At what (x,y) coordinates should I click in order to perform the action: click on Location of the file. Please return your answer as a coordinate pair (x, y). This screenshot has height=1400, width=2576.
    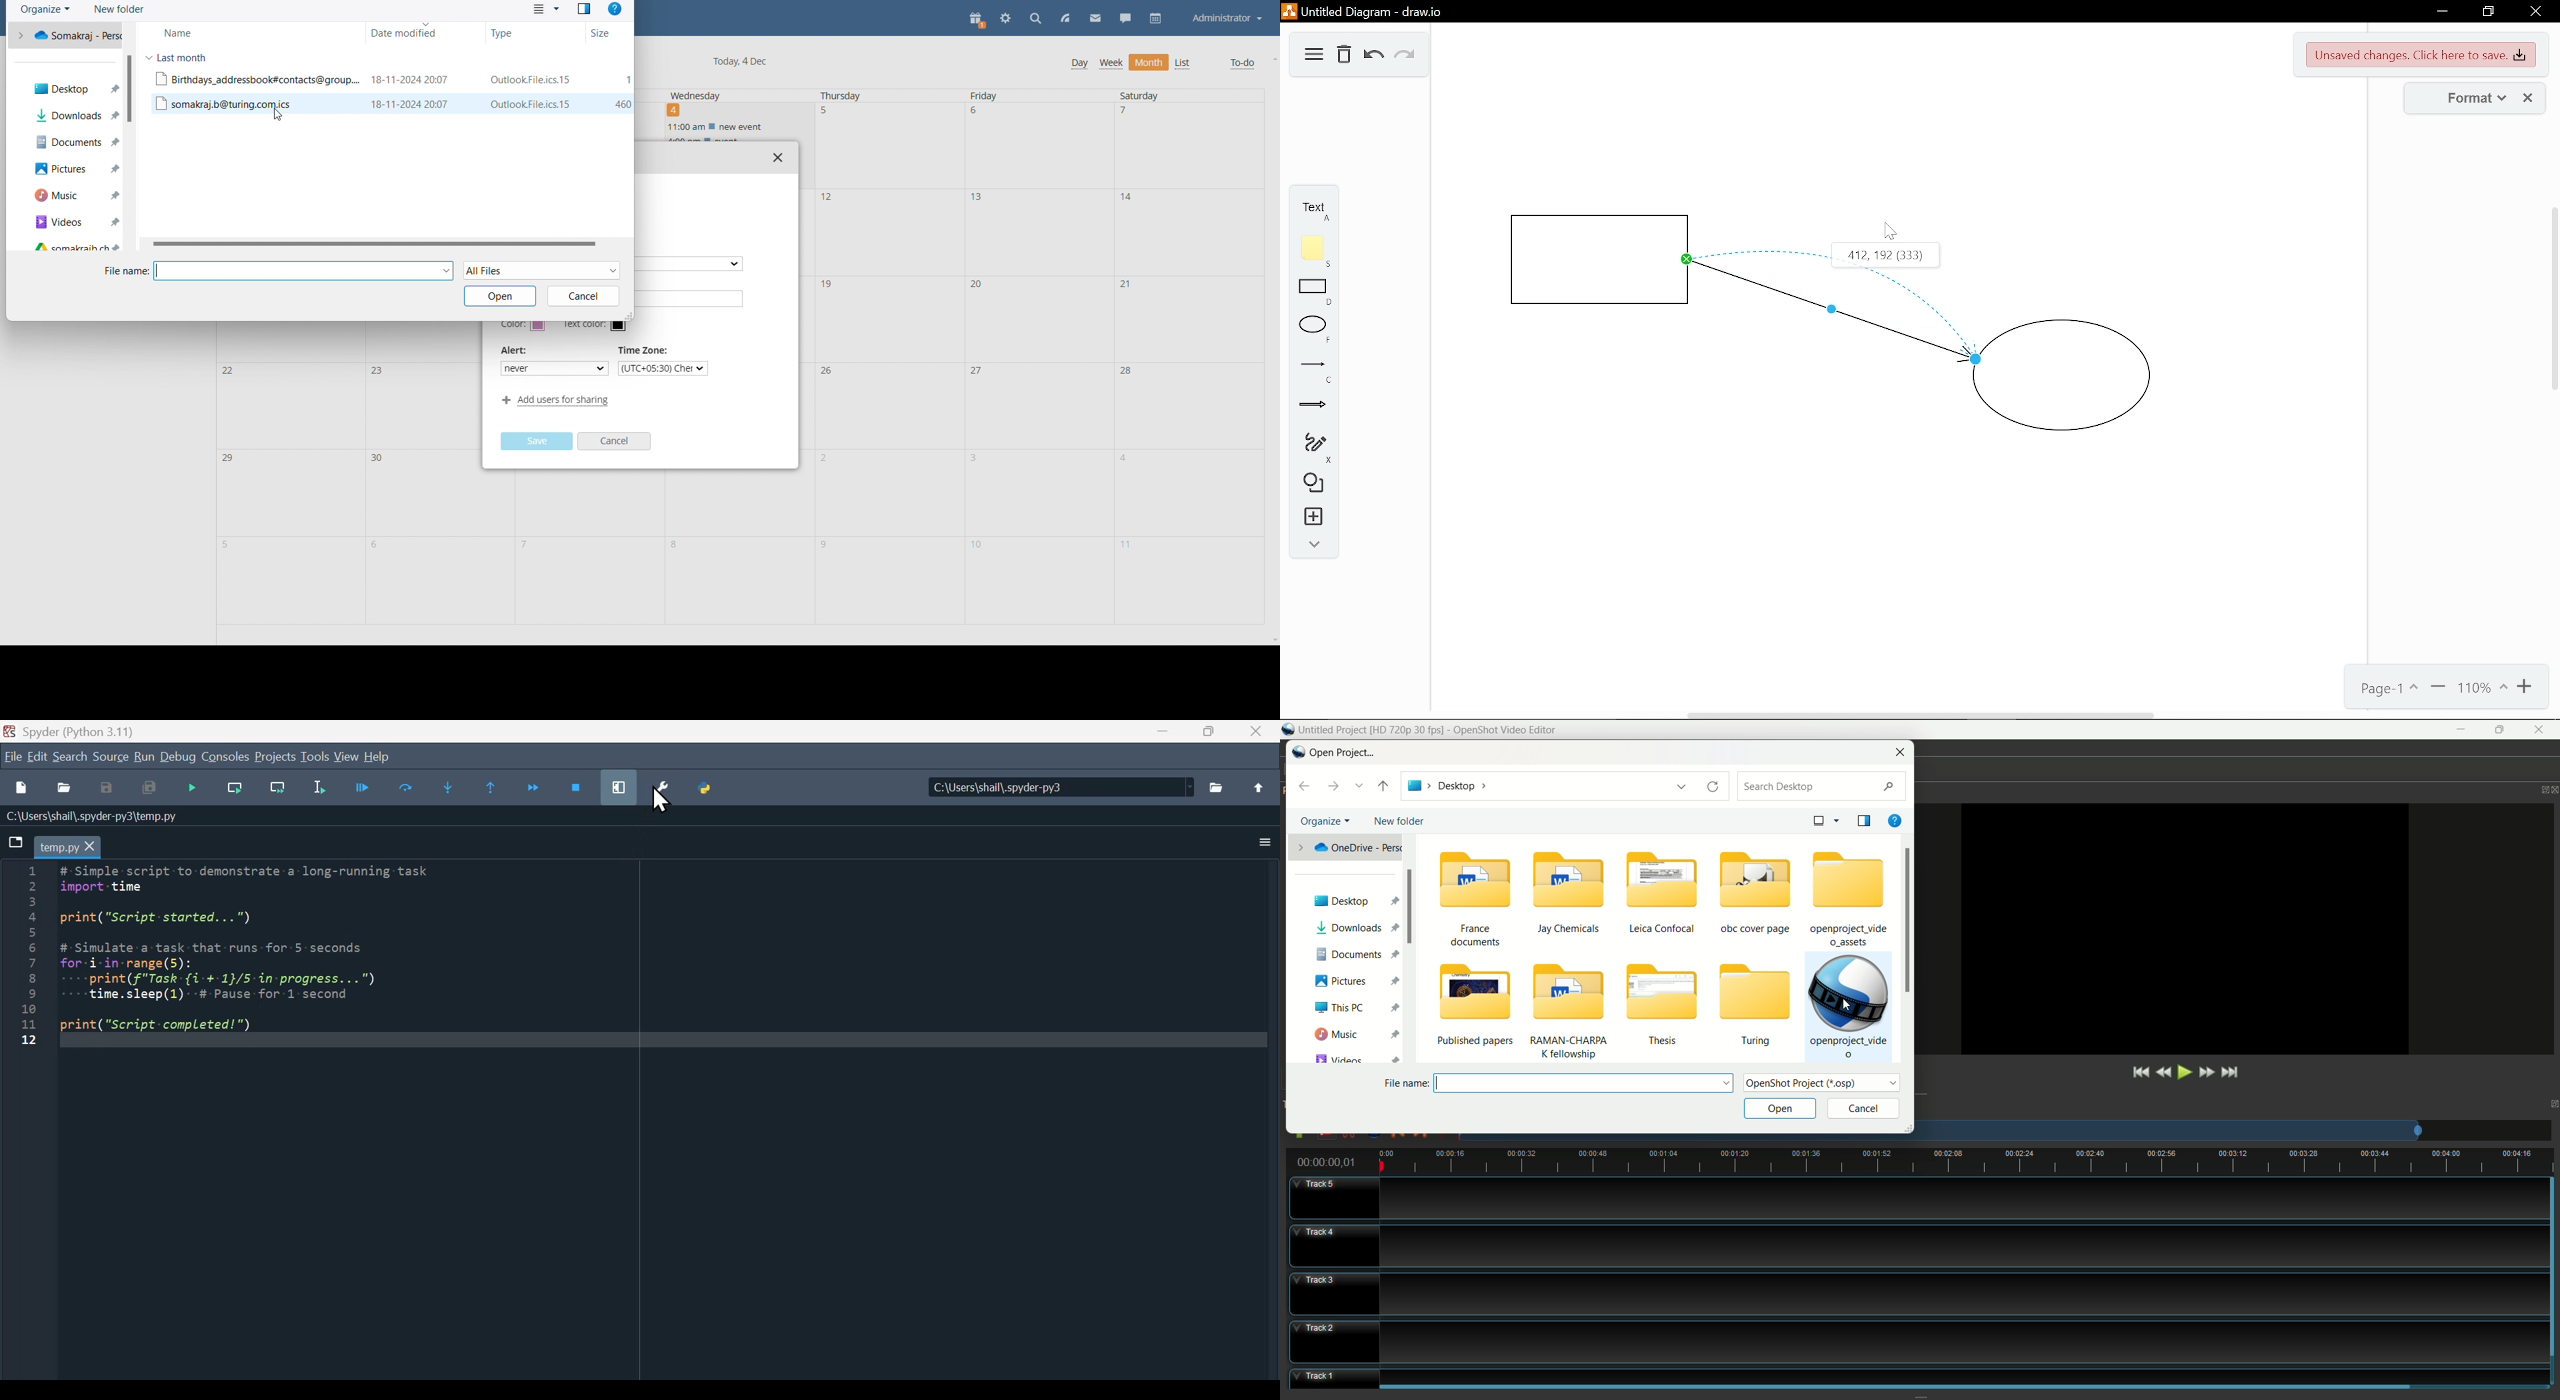
    Looking at the image, I should click on (1061, 784).